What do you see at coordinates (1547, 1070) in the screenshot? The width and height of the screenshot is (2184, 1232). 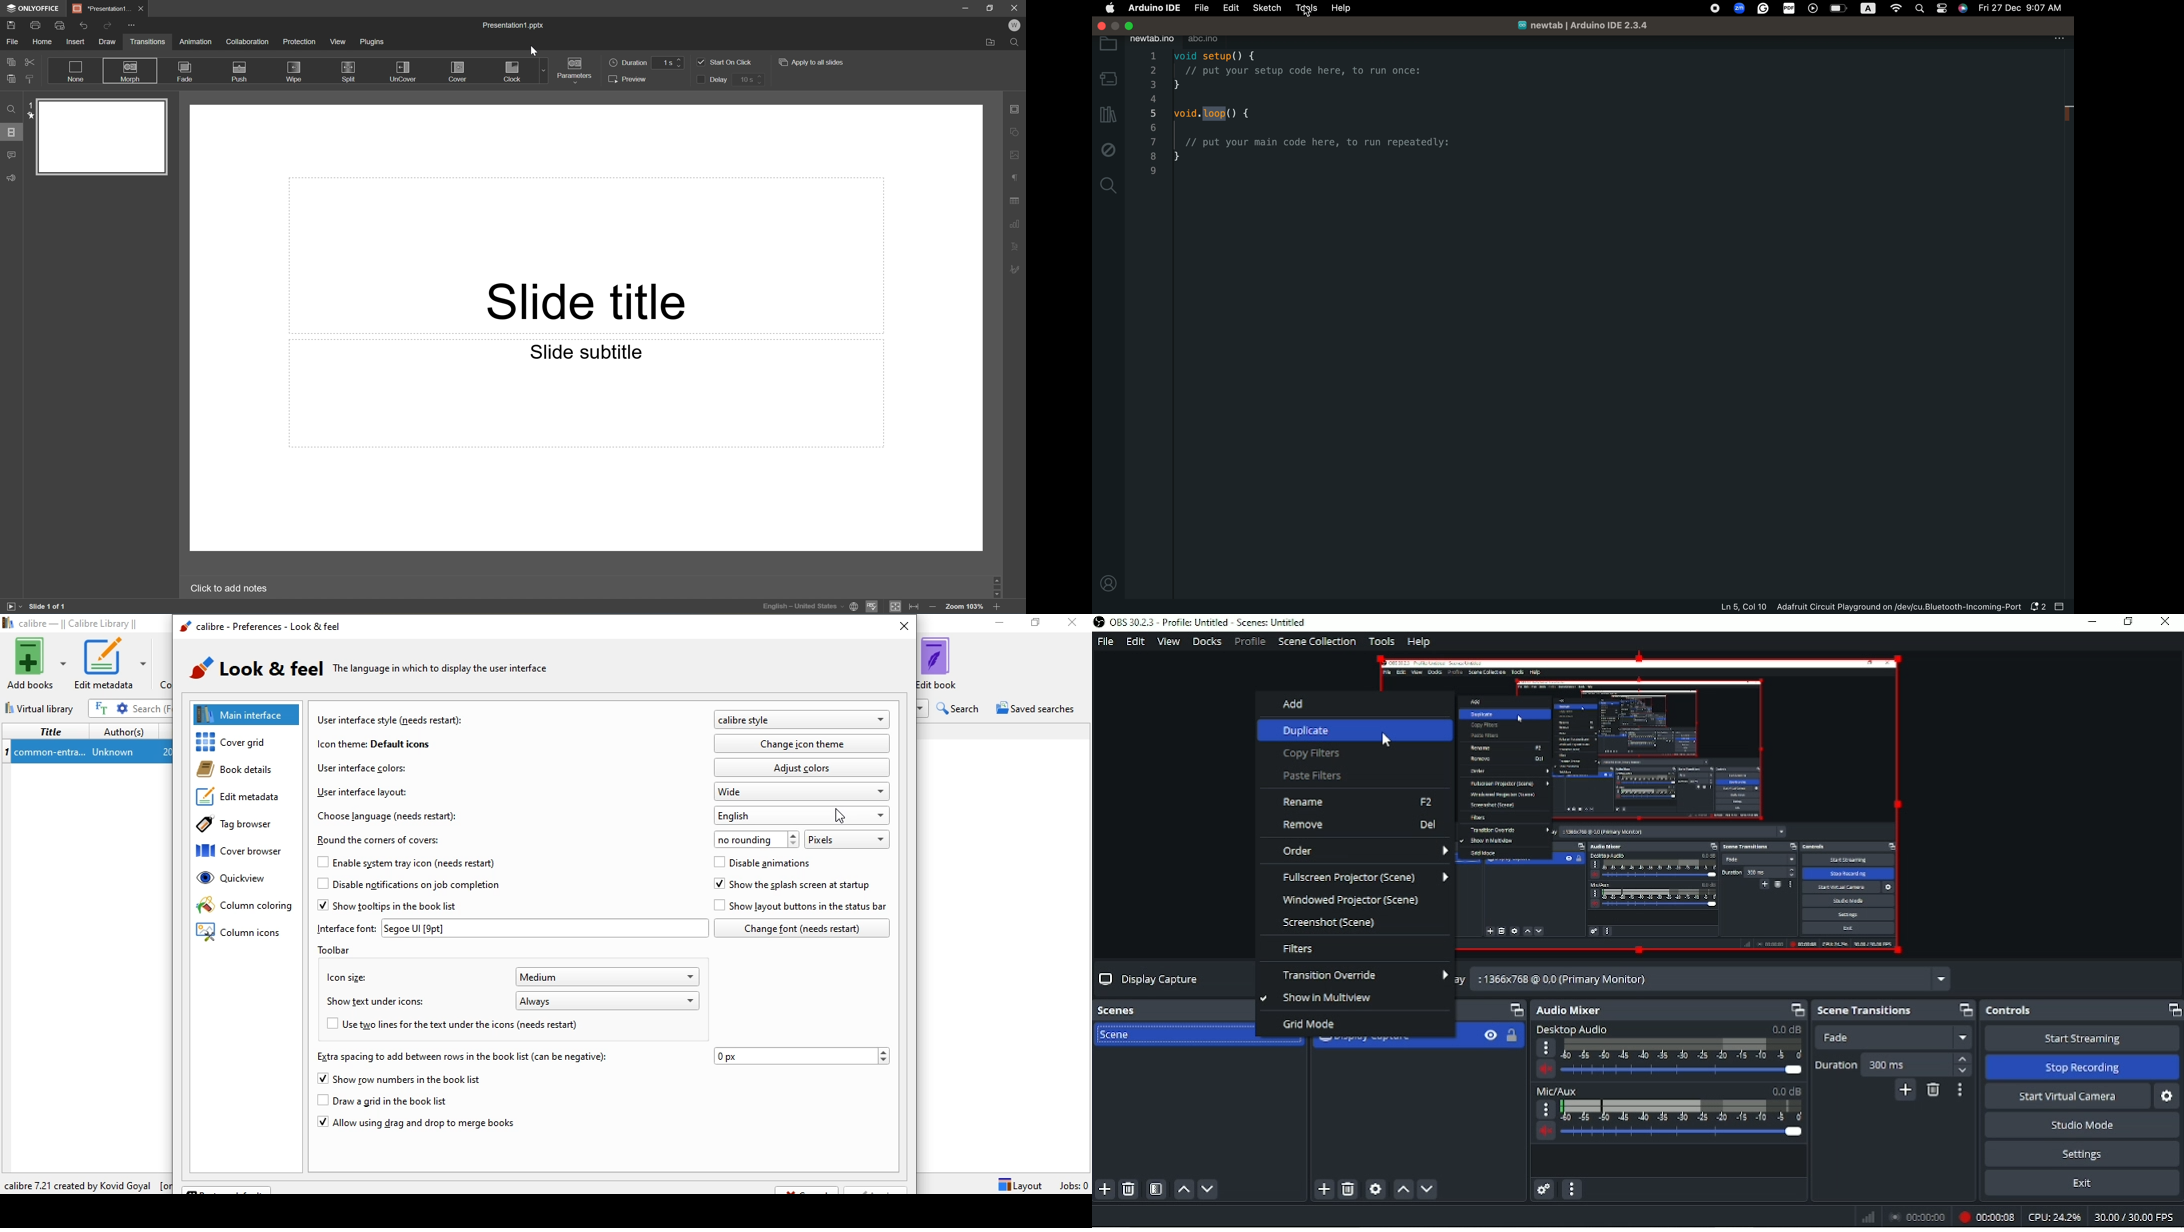 I see `Volume` at bounding box center [1547, 1070].